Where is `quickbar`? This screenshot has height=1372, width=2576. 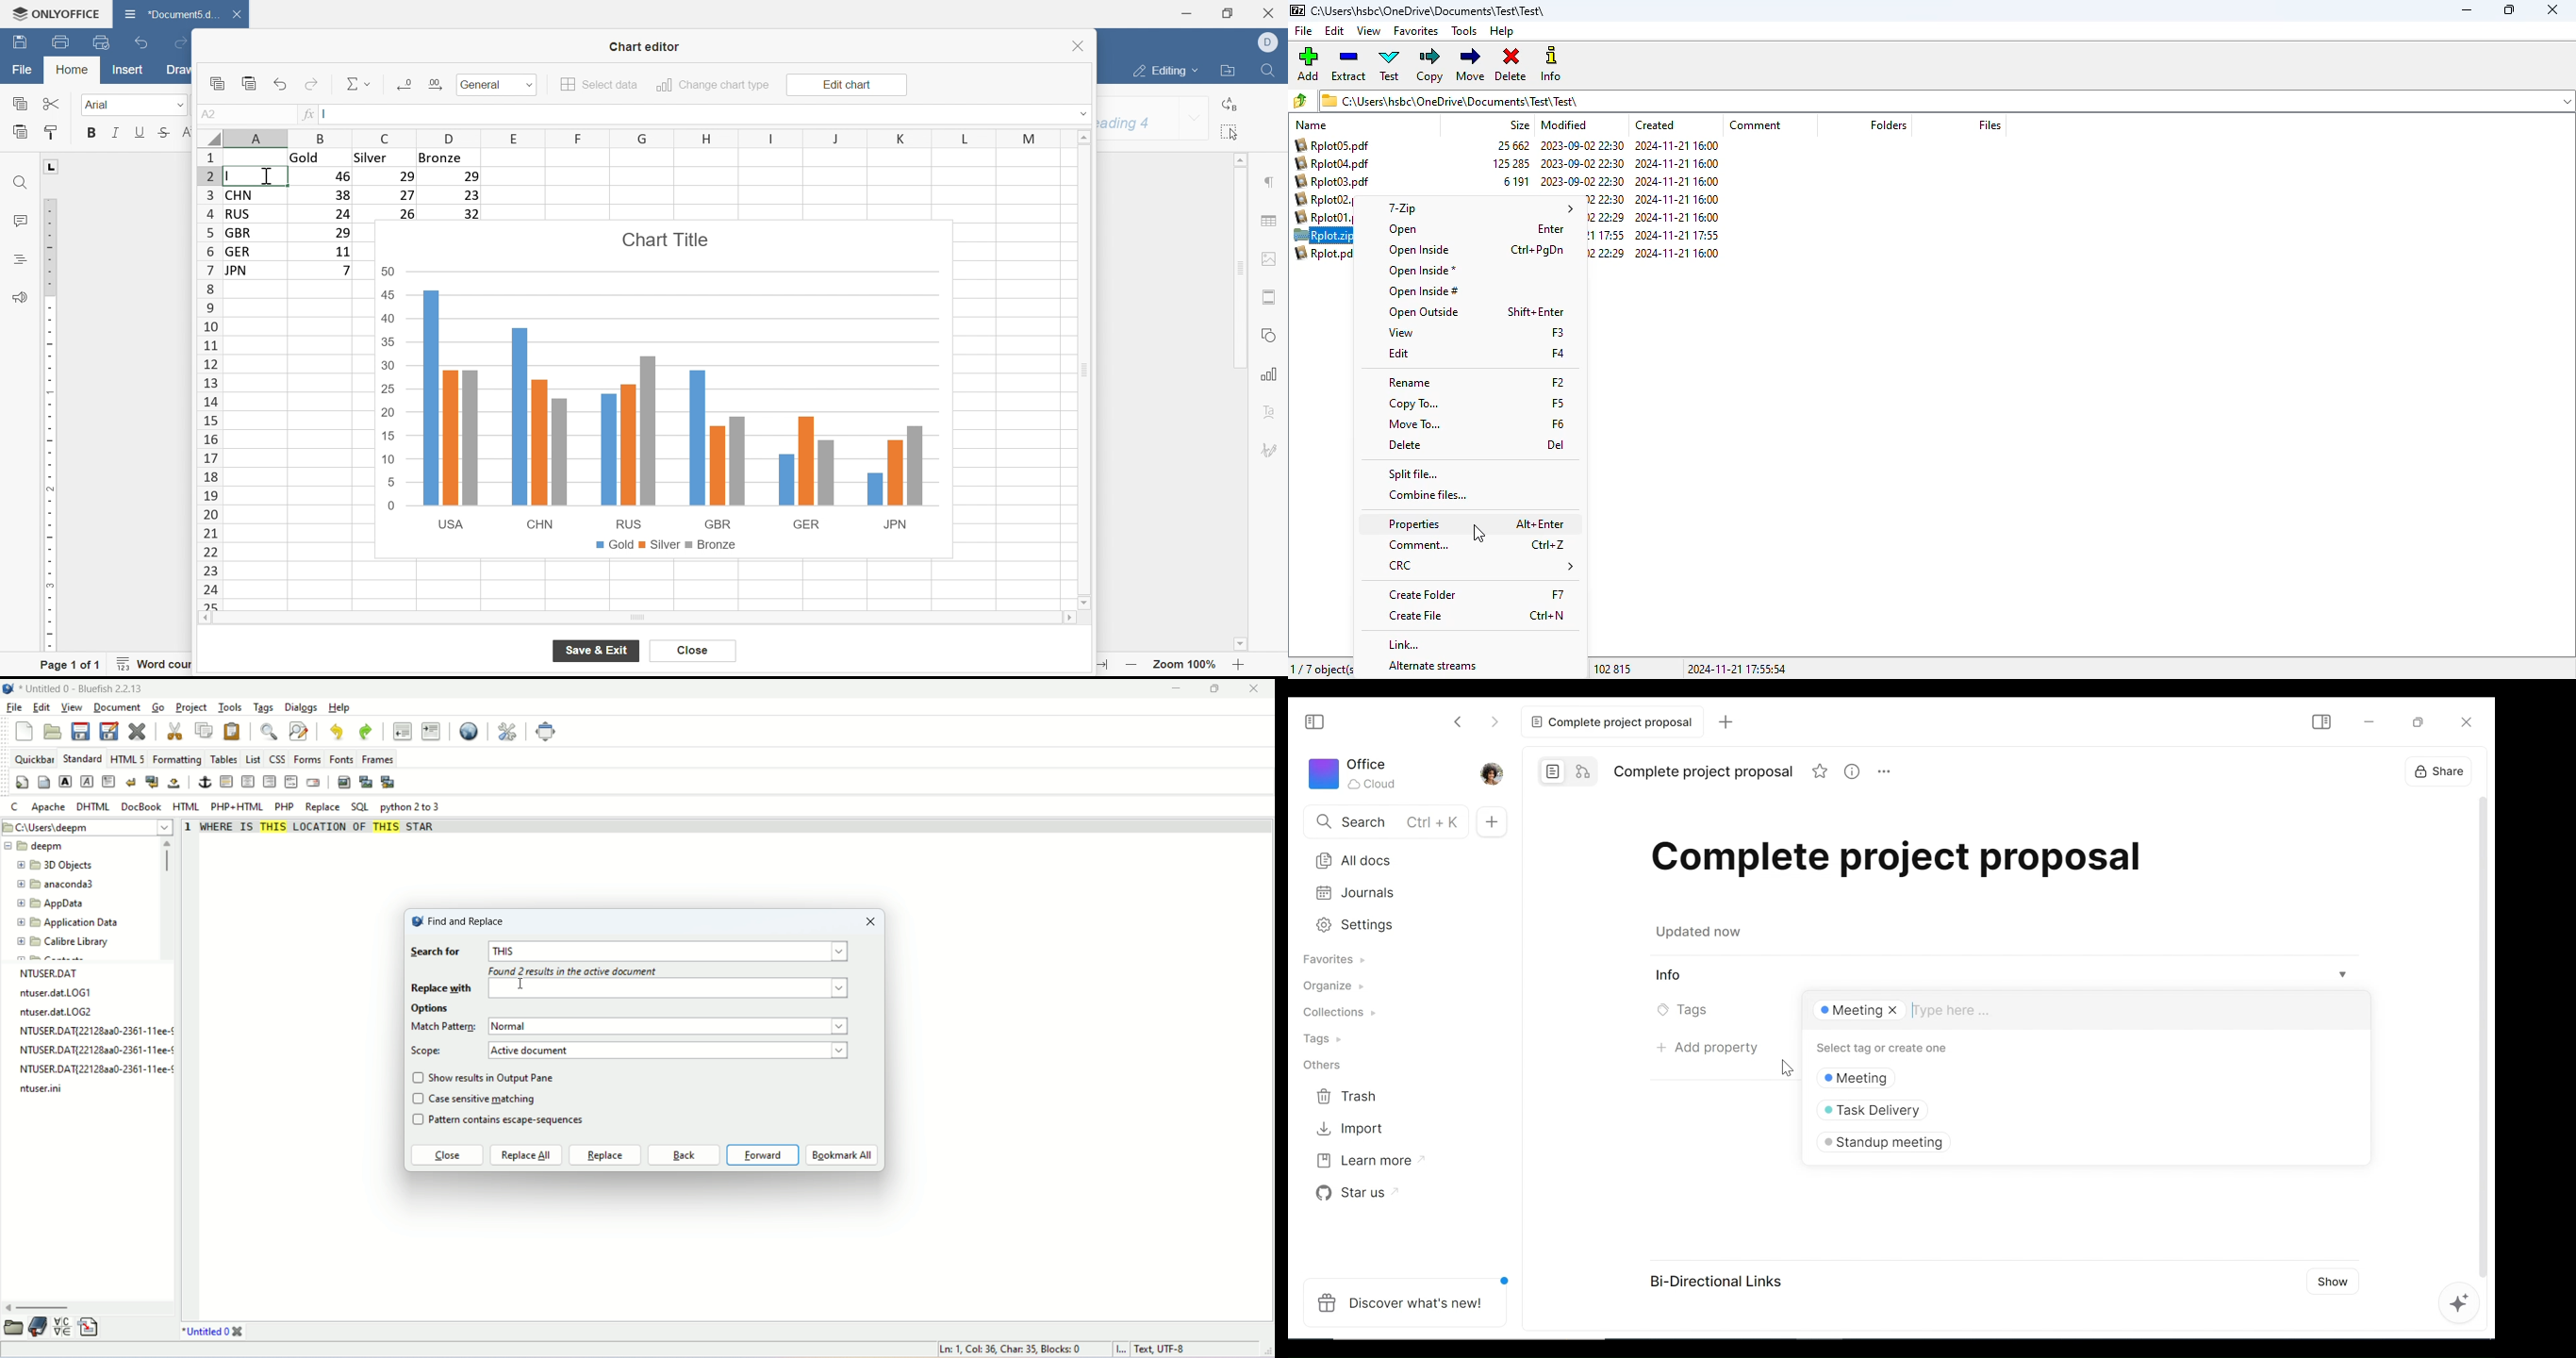
quickbar is located at coordinates (33, 759).